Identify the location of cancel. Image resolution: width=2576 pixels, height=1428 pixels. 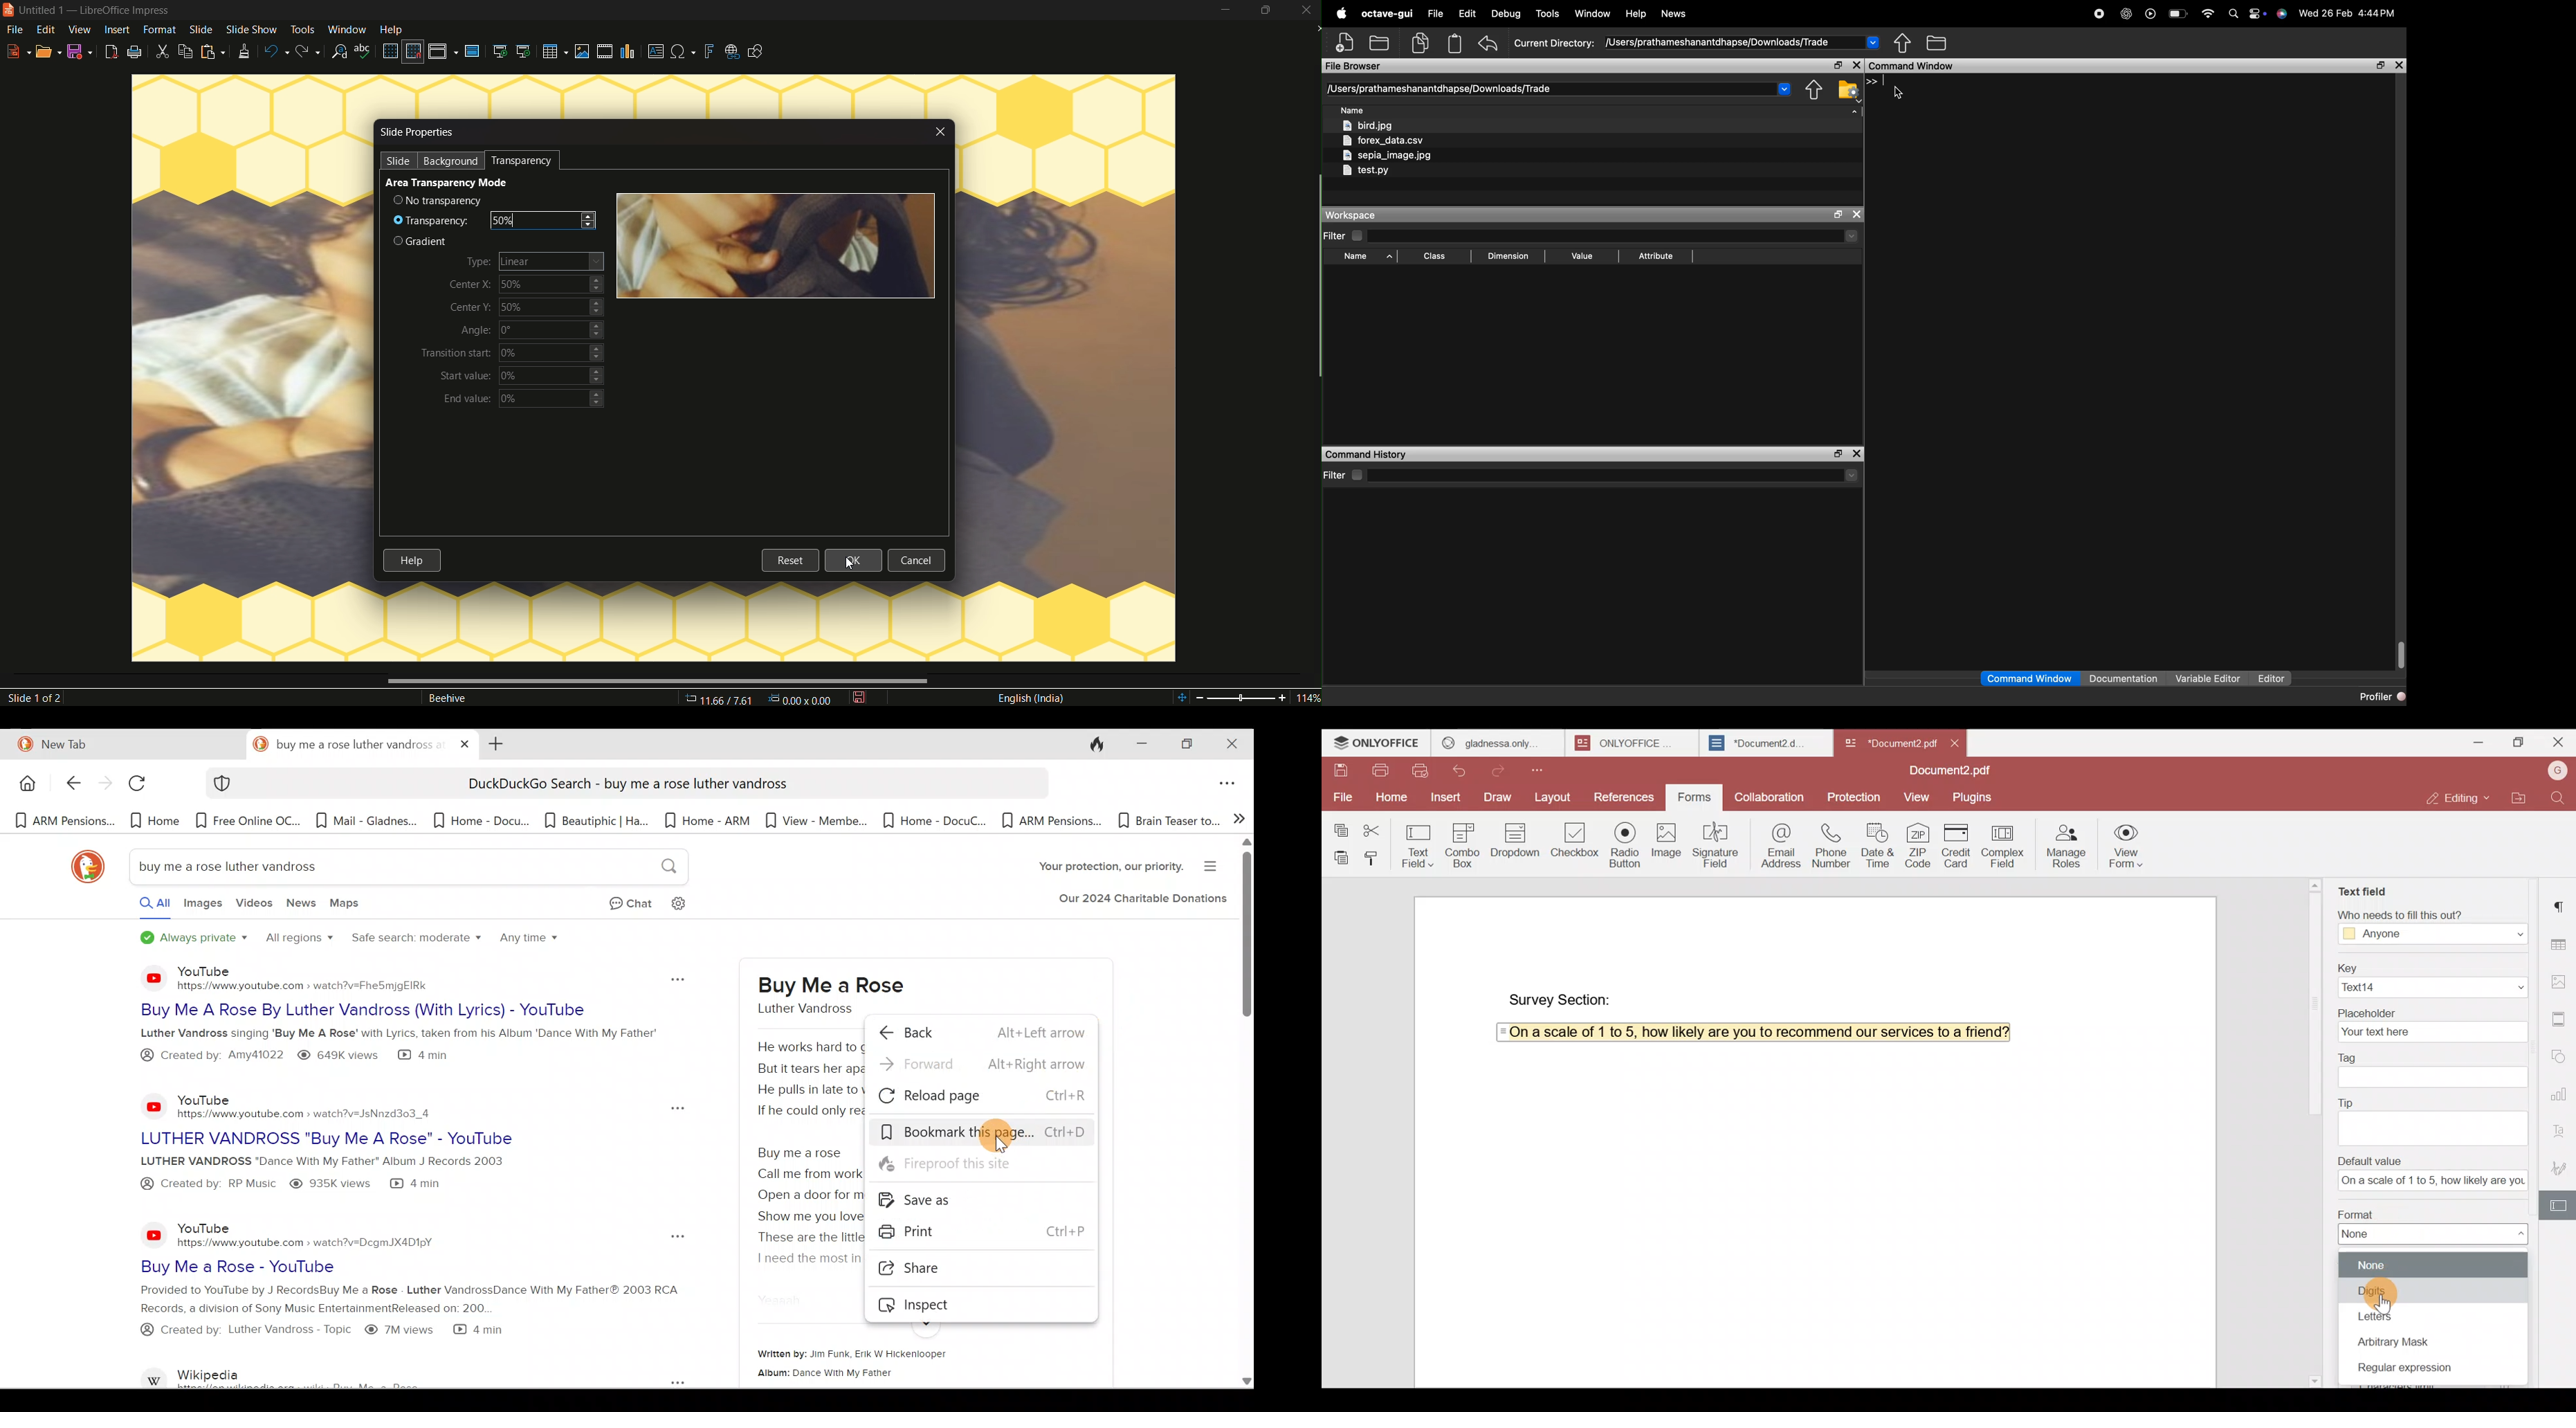
(917, 560).